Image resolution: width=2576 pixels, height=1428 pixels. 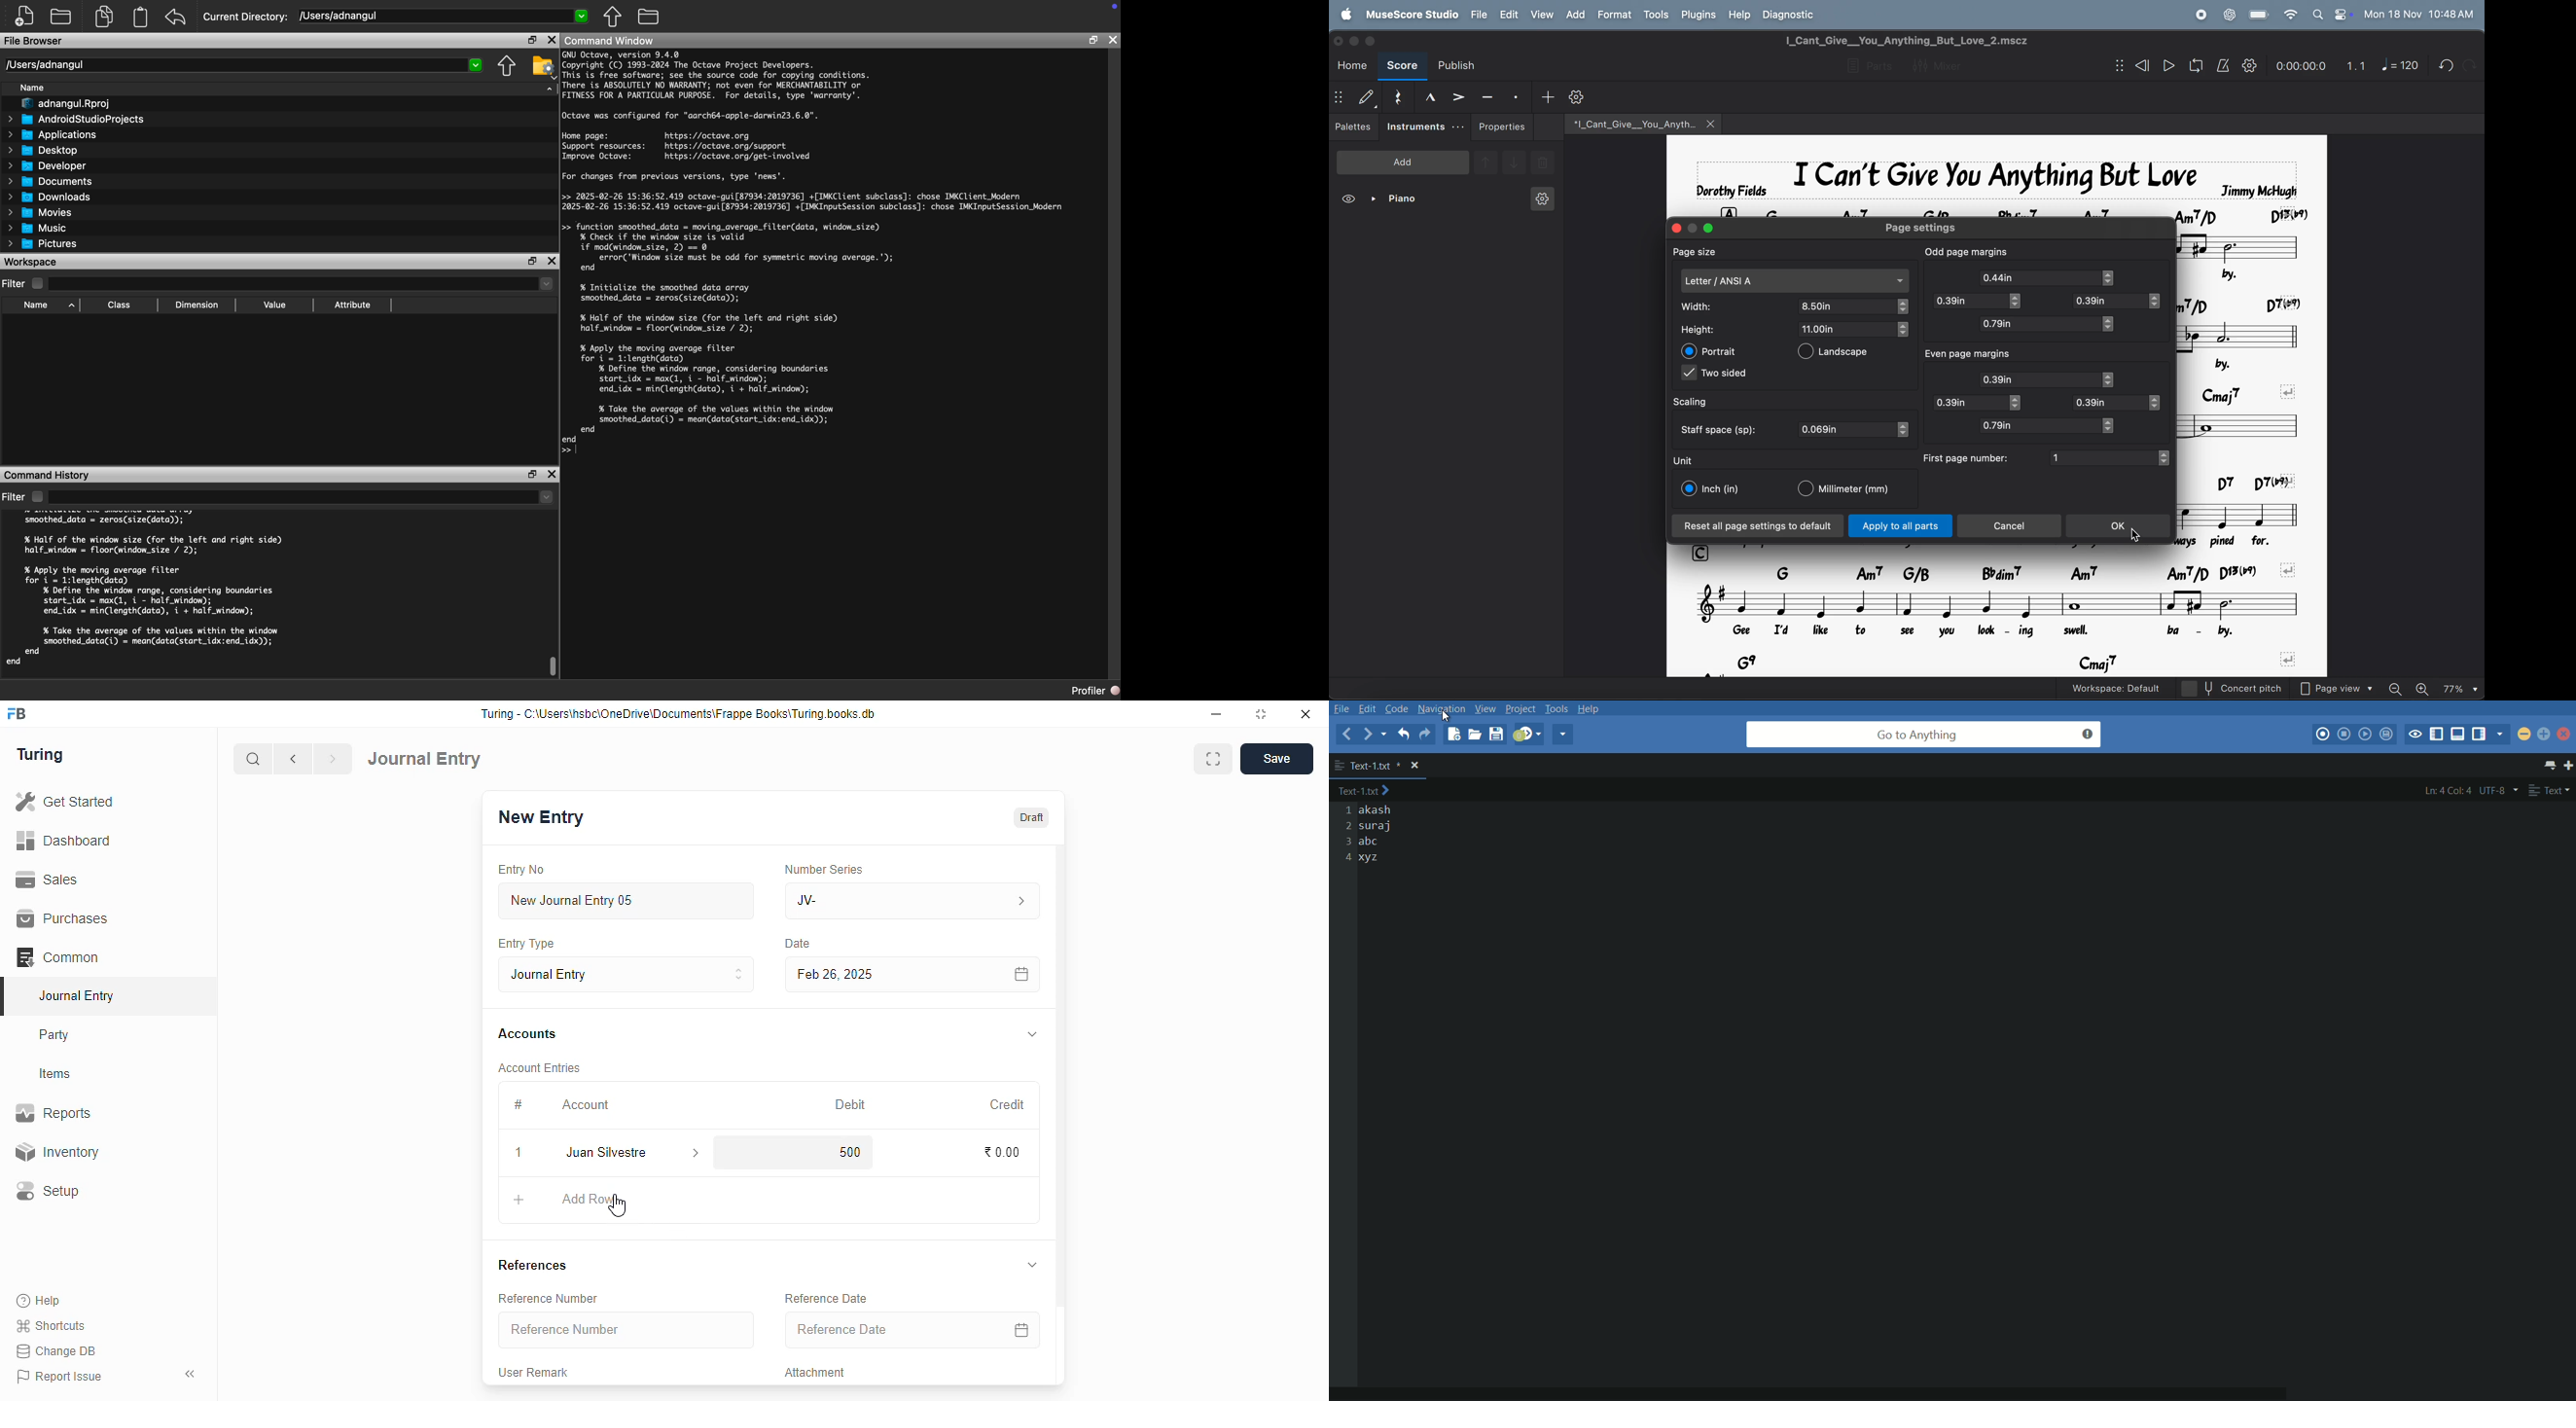 What do you see at coordinates (1848, 306) in the screenshot?
I see `8.50 in` at bounding box center [1848, 306].